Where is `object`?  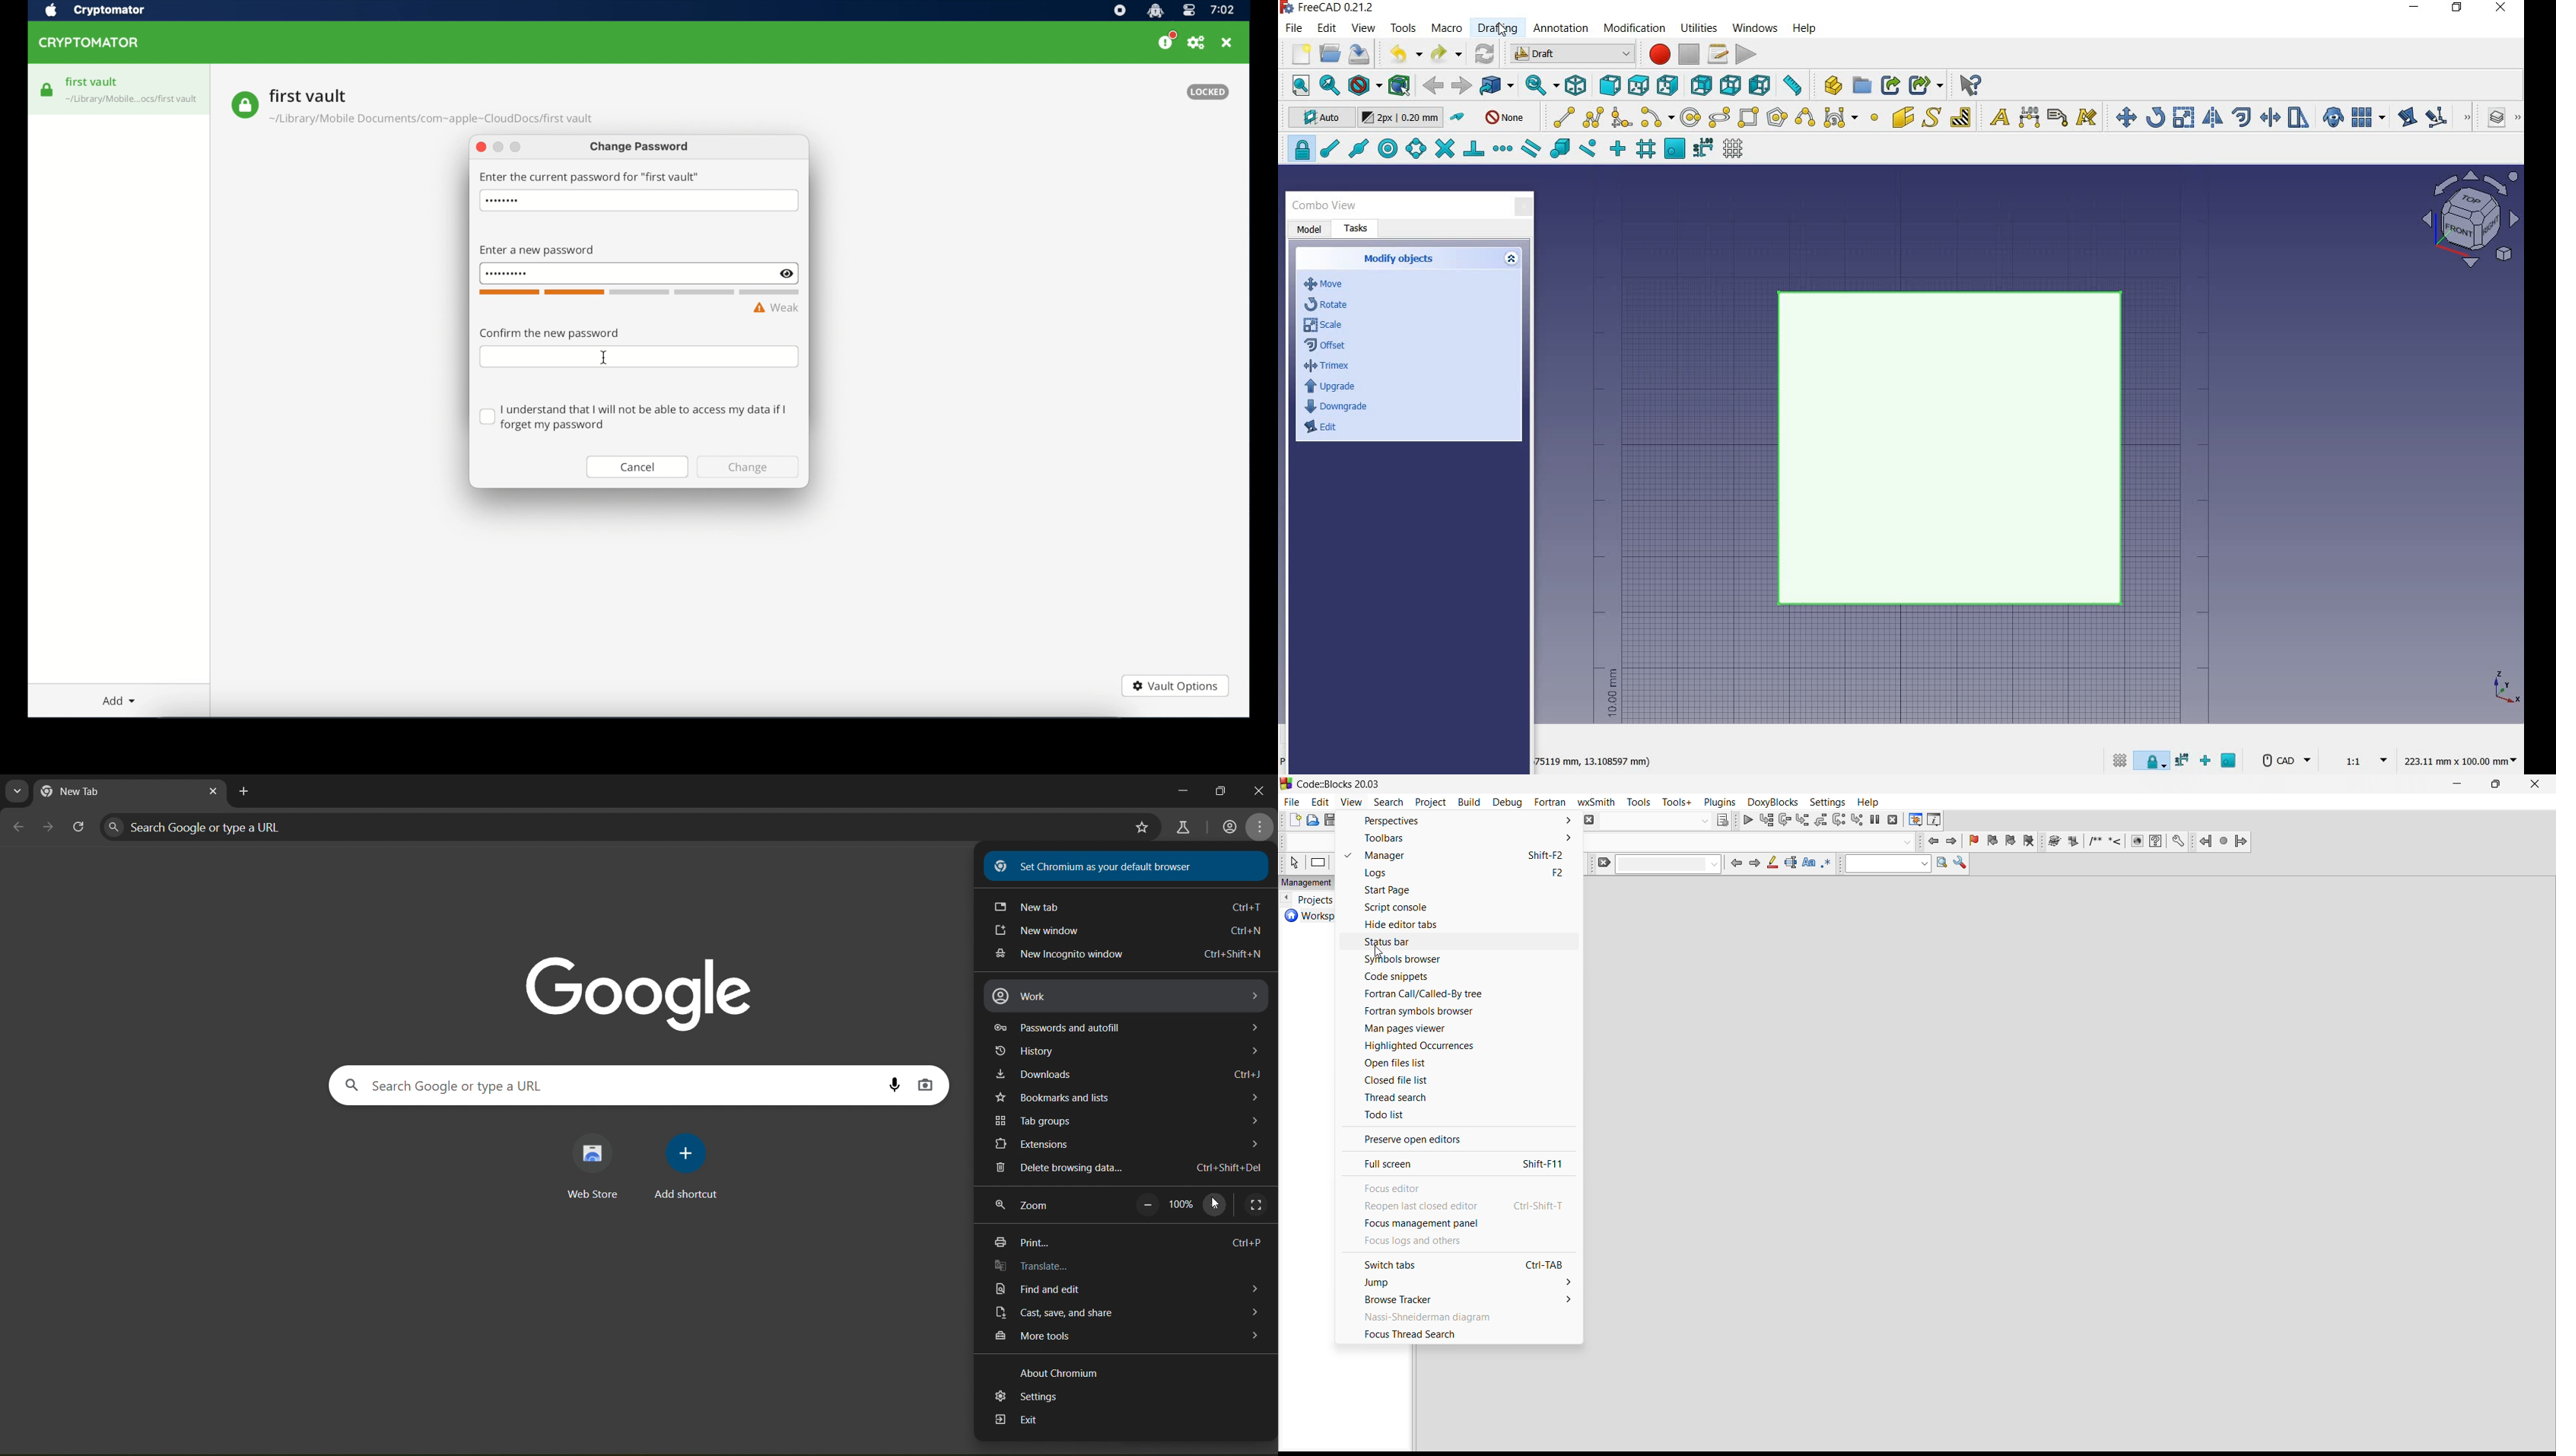 object is located at coordinates (1956, 450).